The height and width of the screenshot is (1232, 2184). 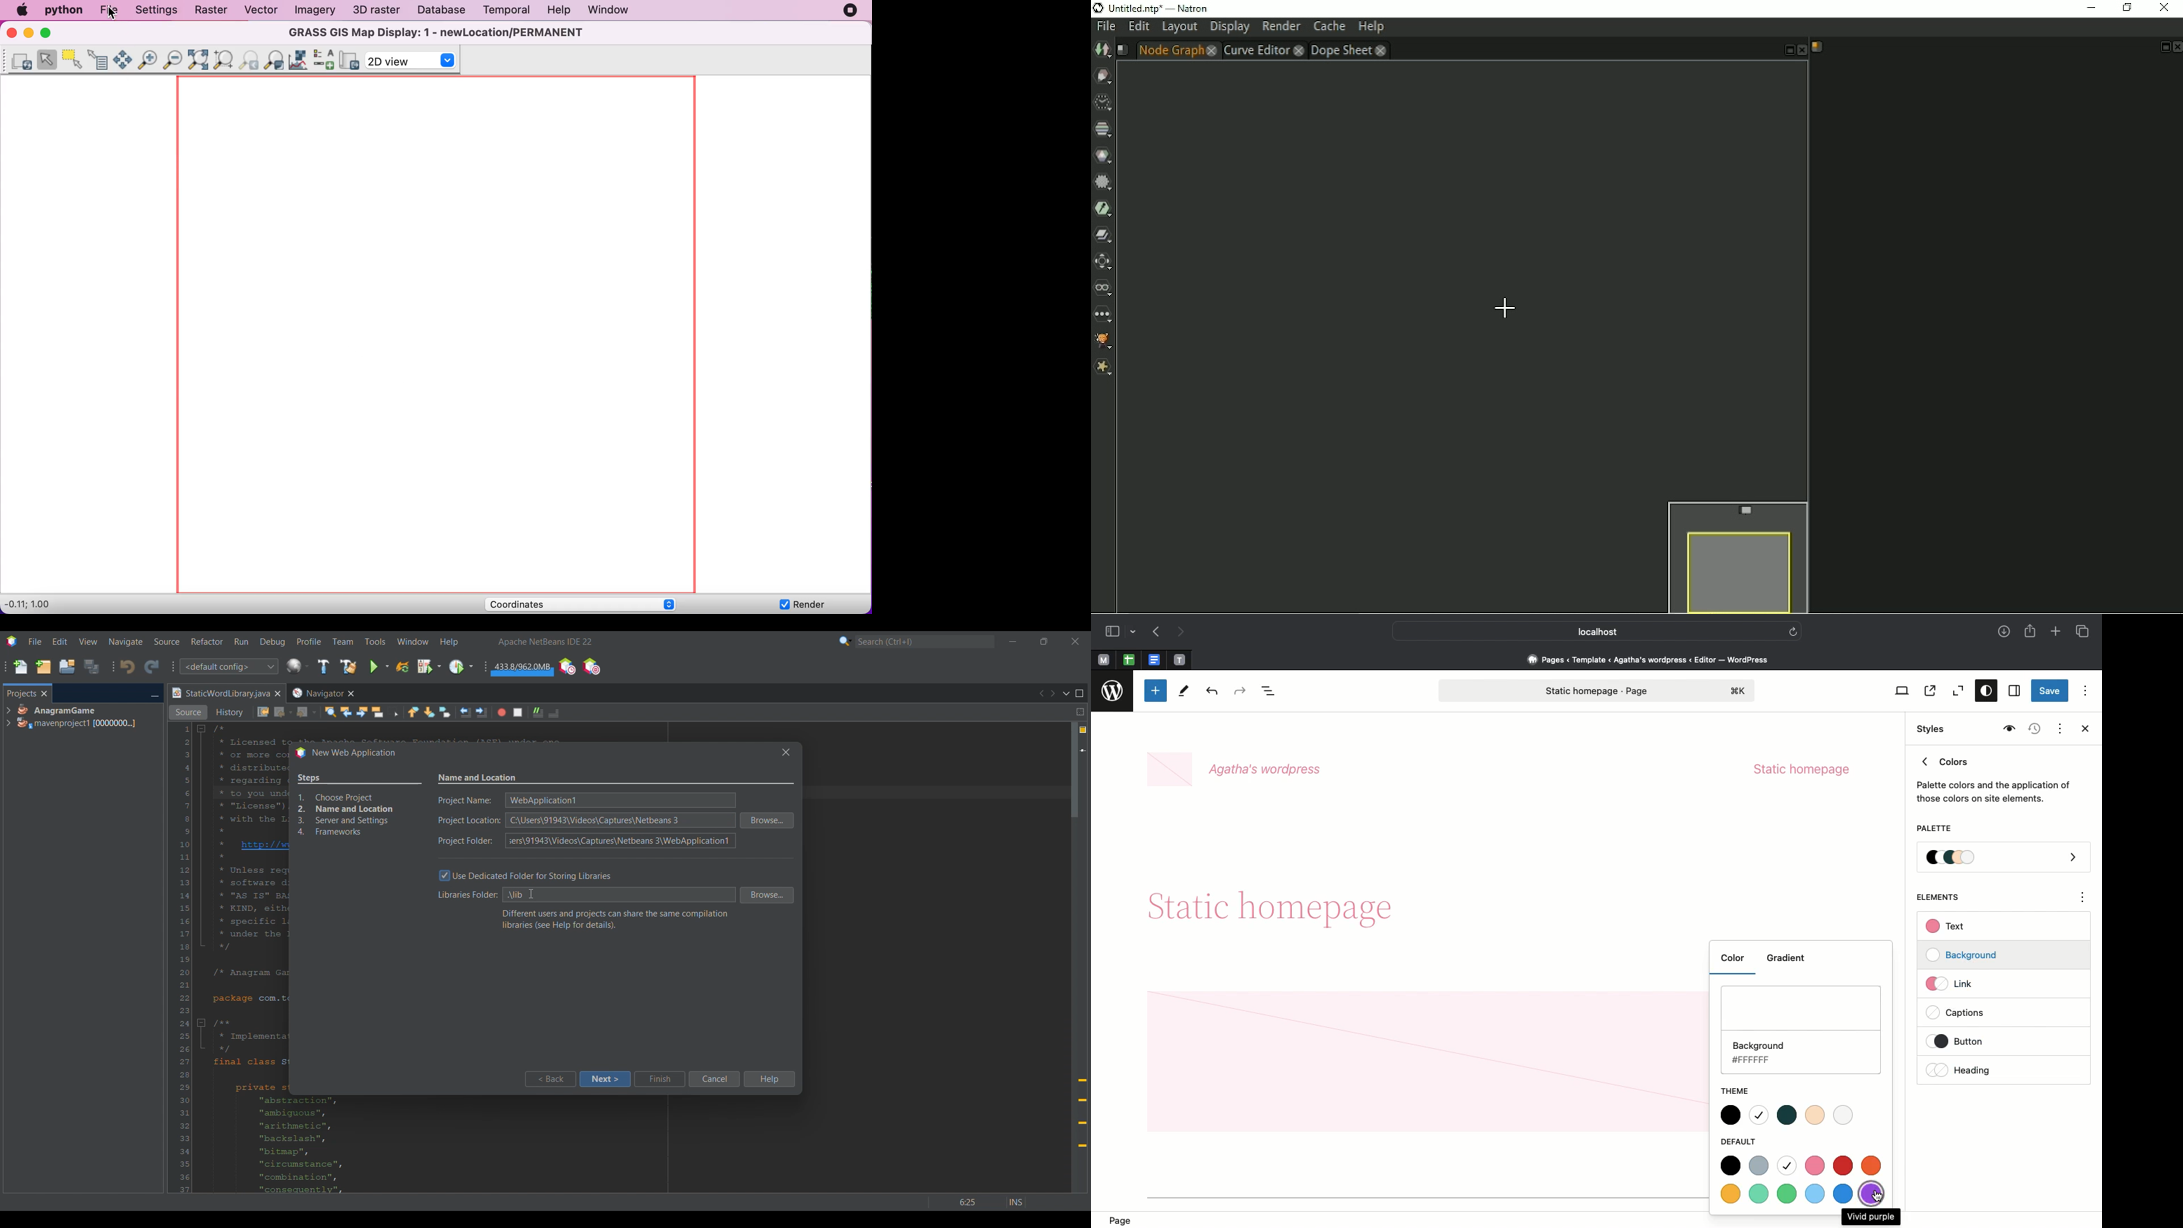 I want to click on Page, so click(x=1598, y=691).